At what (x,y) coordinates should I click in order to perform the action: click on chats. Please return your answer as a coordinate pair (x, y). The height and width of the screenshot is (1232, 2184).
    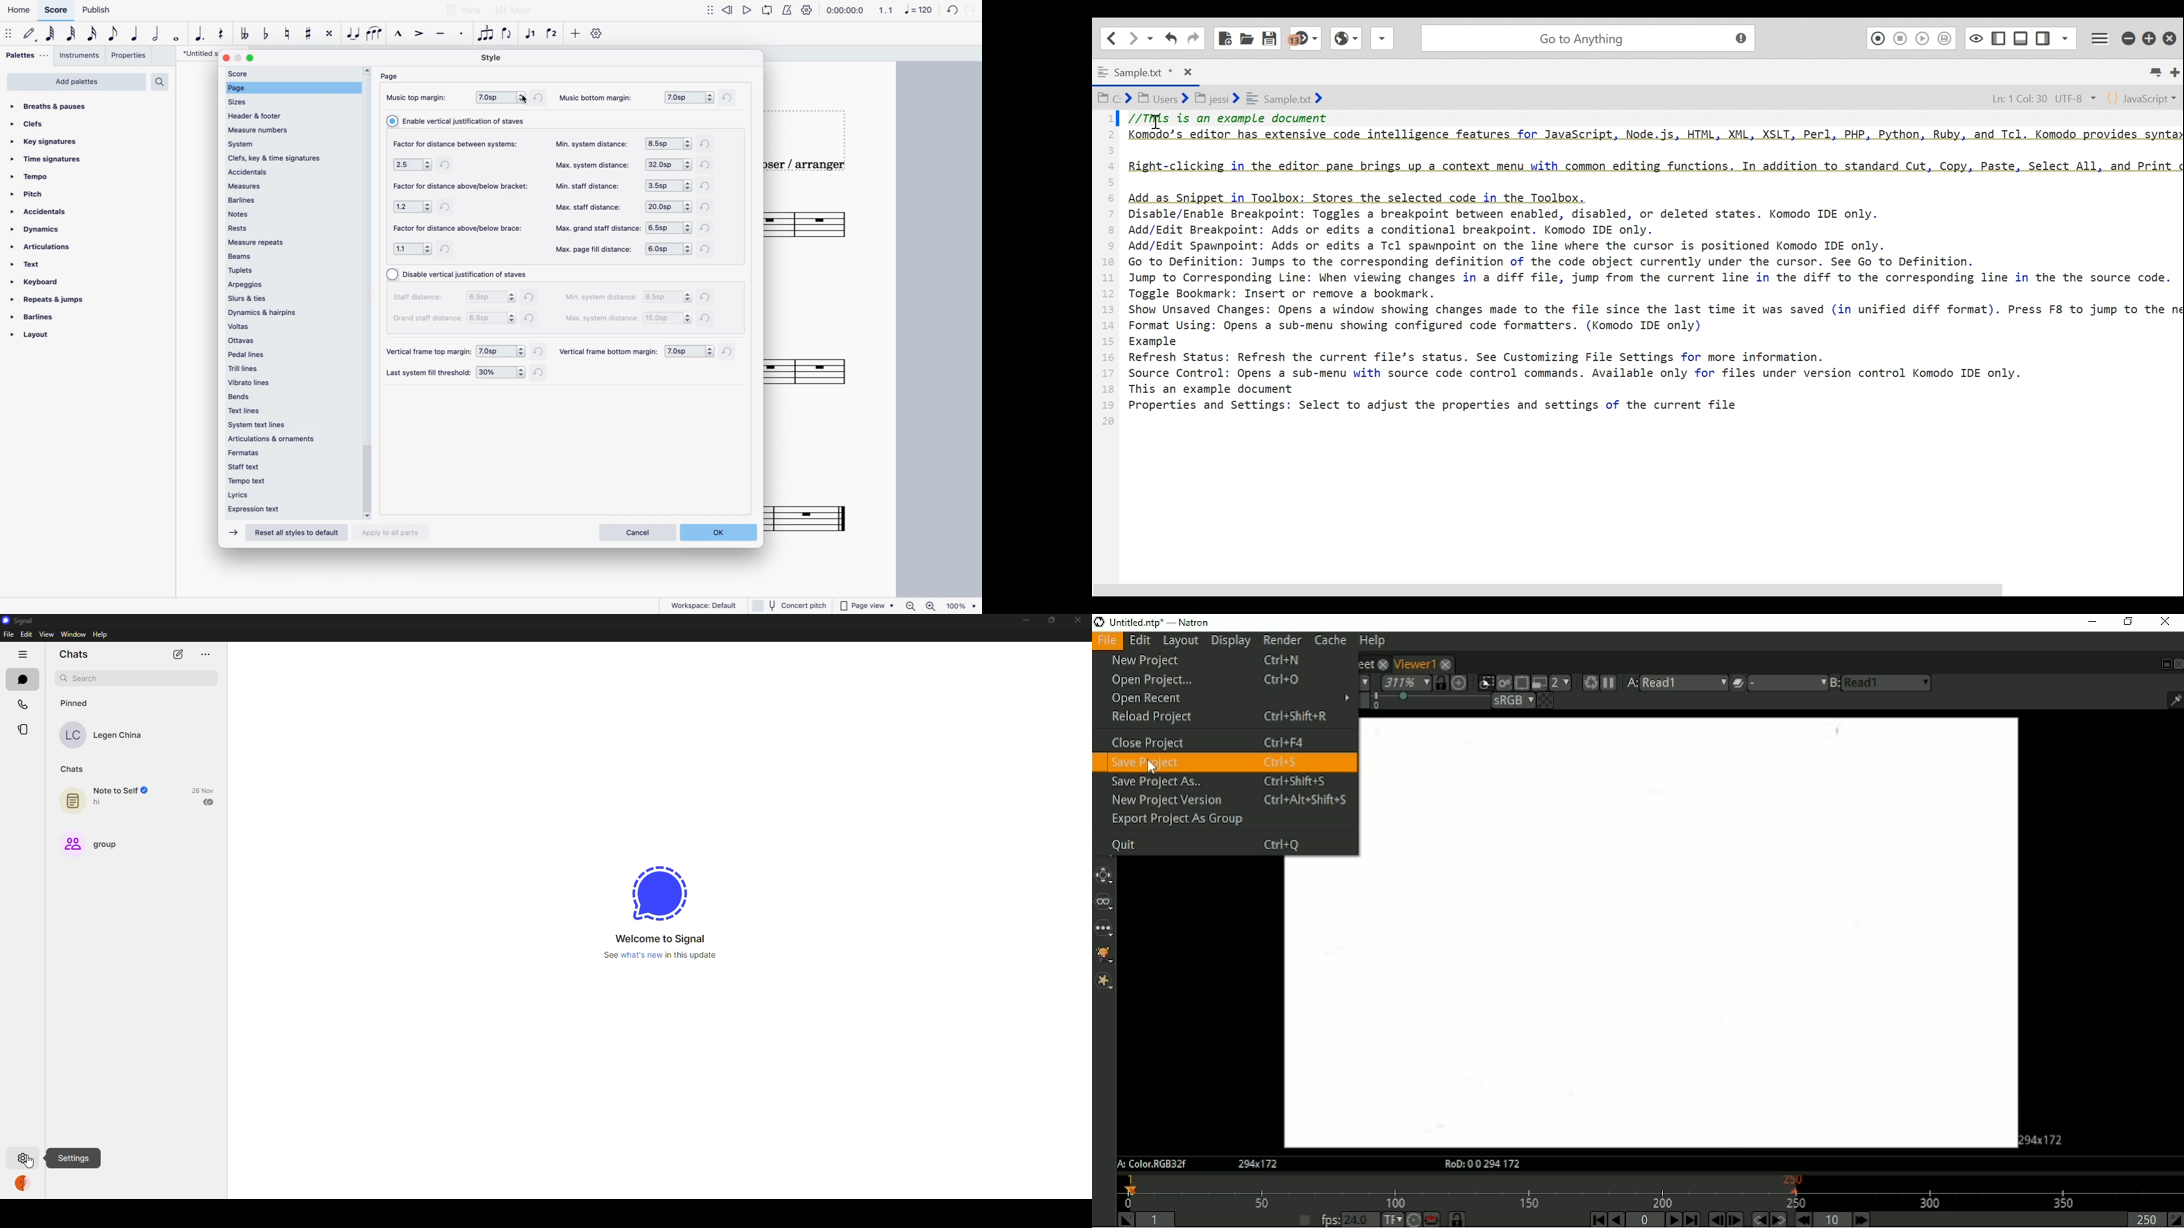
    Looking at the image, I should click on (72, 769).